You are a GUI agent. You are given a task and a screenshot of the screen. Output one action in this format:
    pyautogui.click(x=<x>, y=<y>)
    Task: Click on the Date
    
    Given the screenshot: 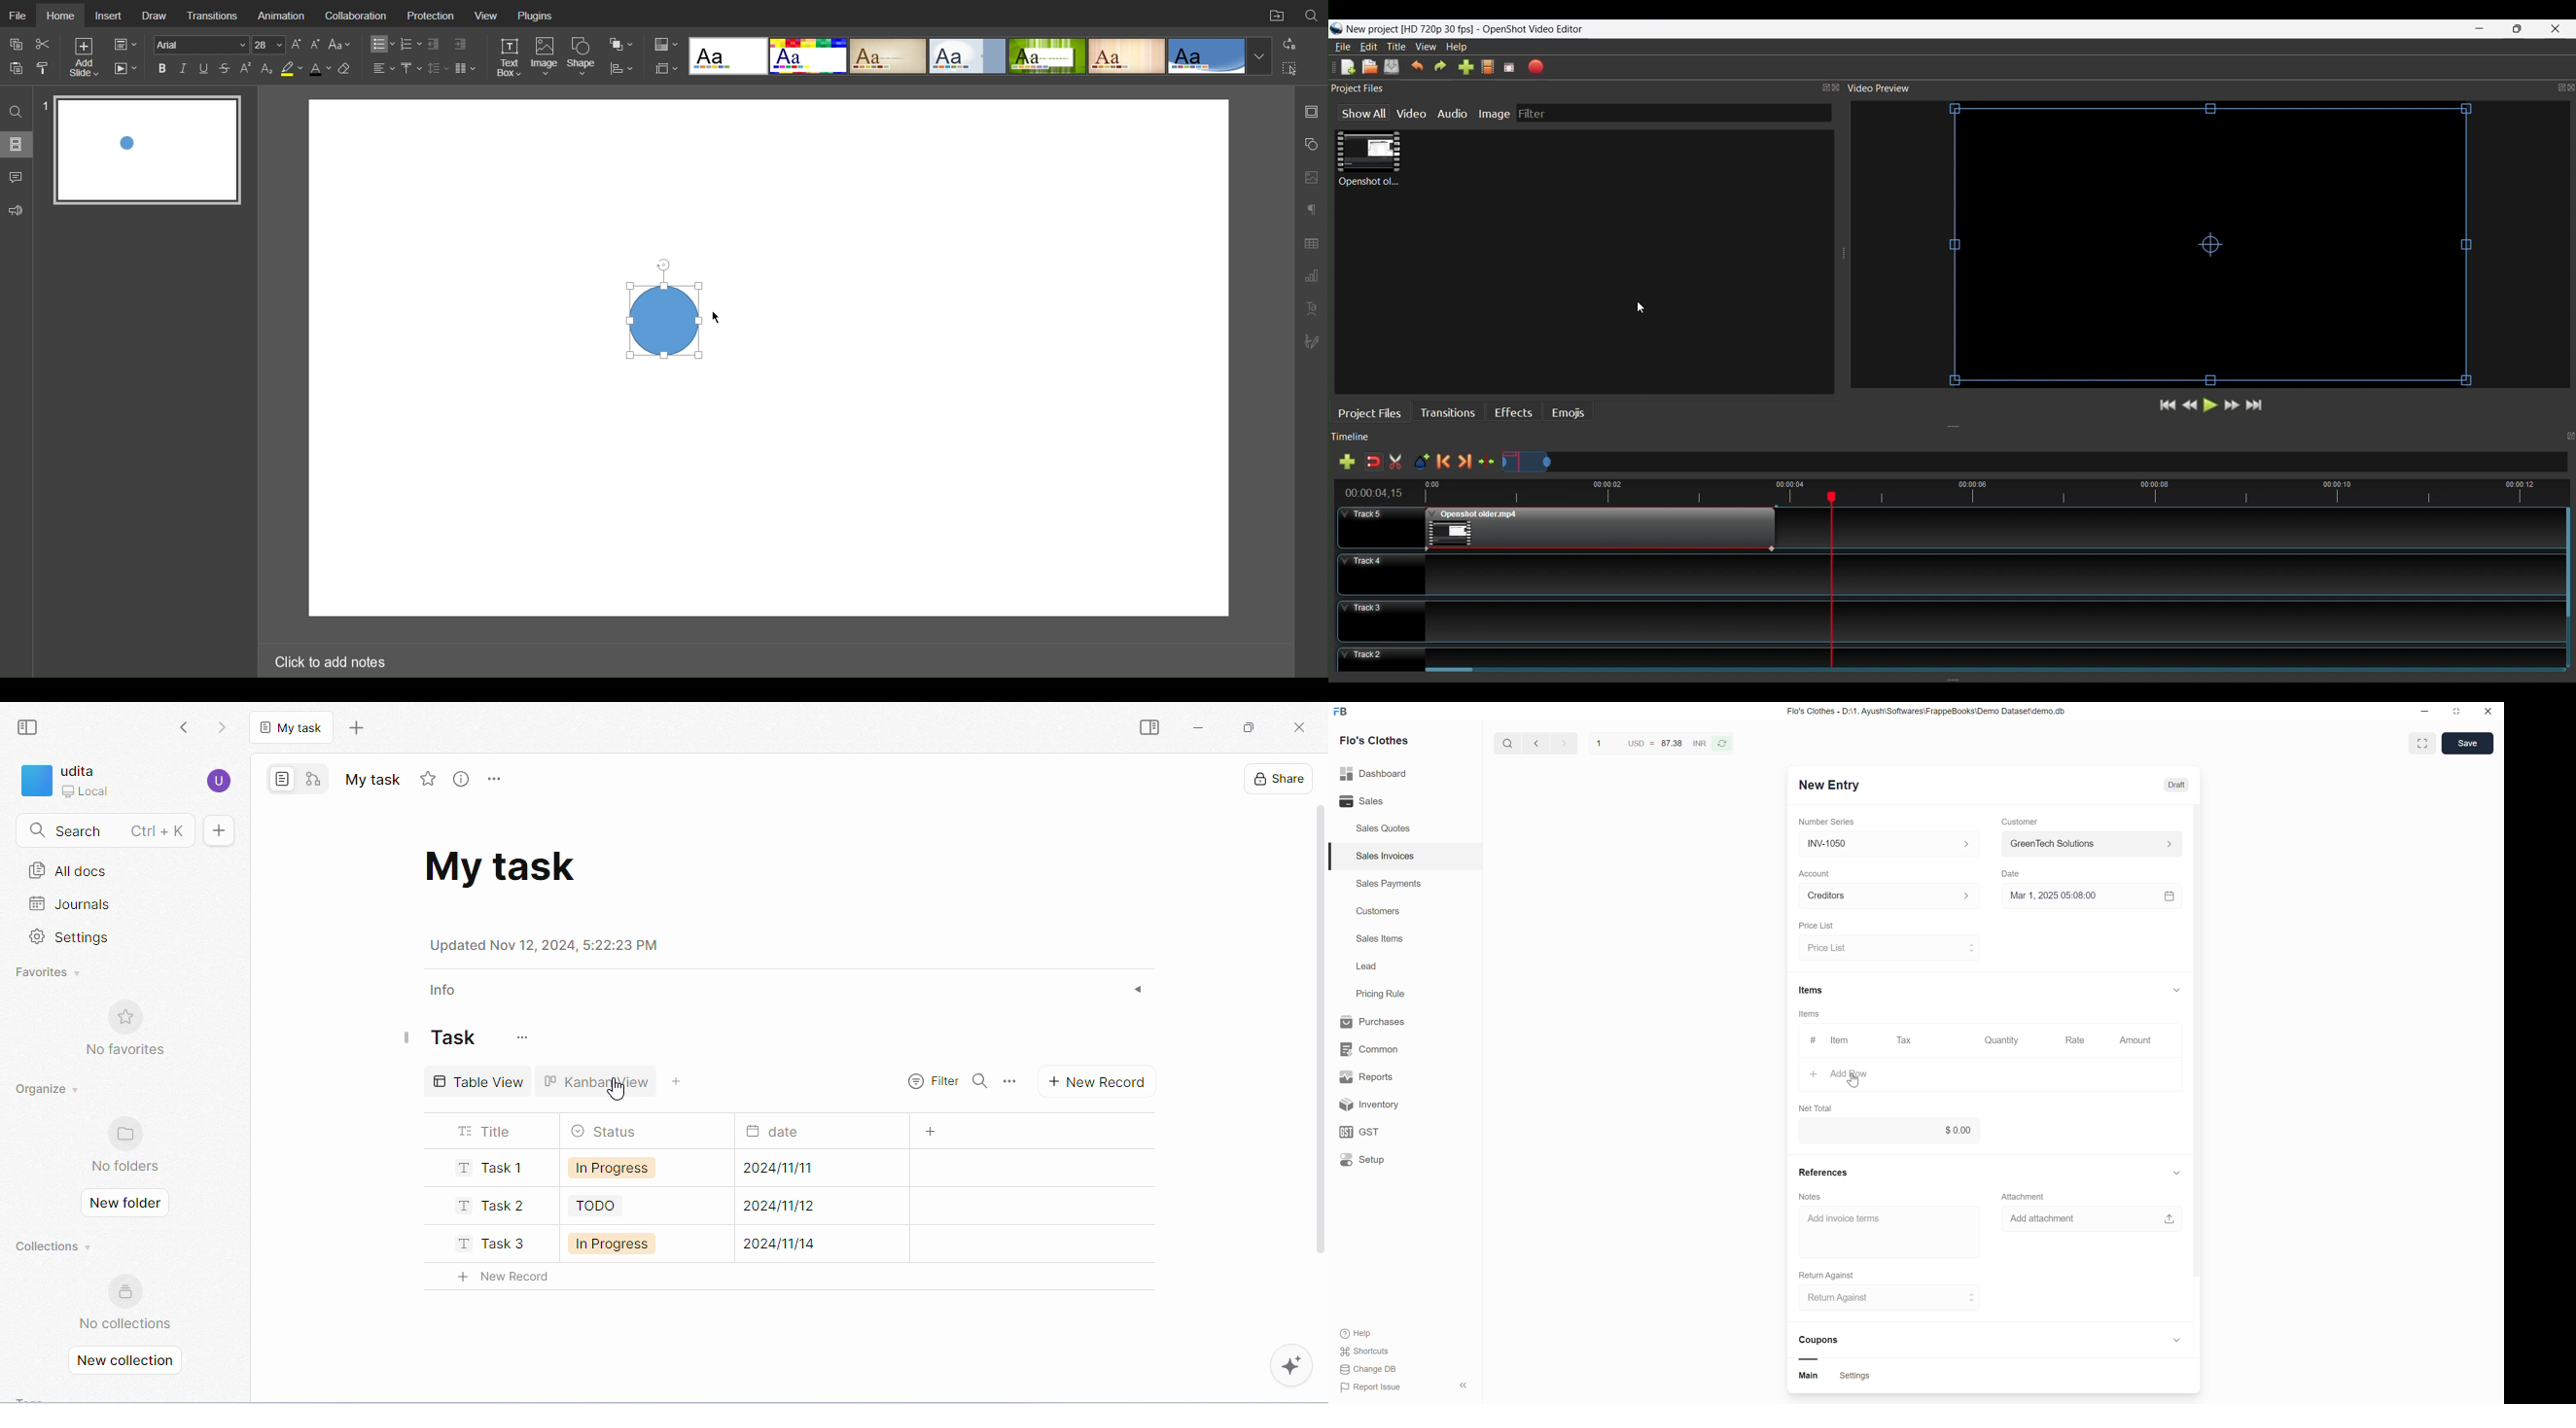 What is the action you would take?
    pyautogui.click(x=2014, y=874)
    